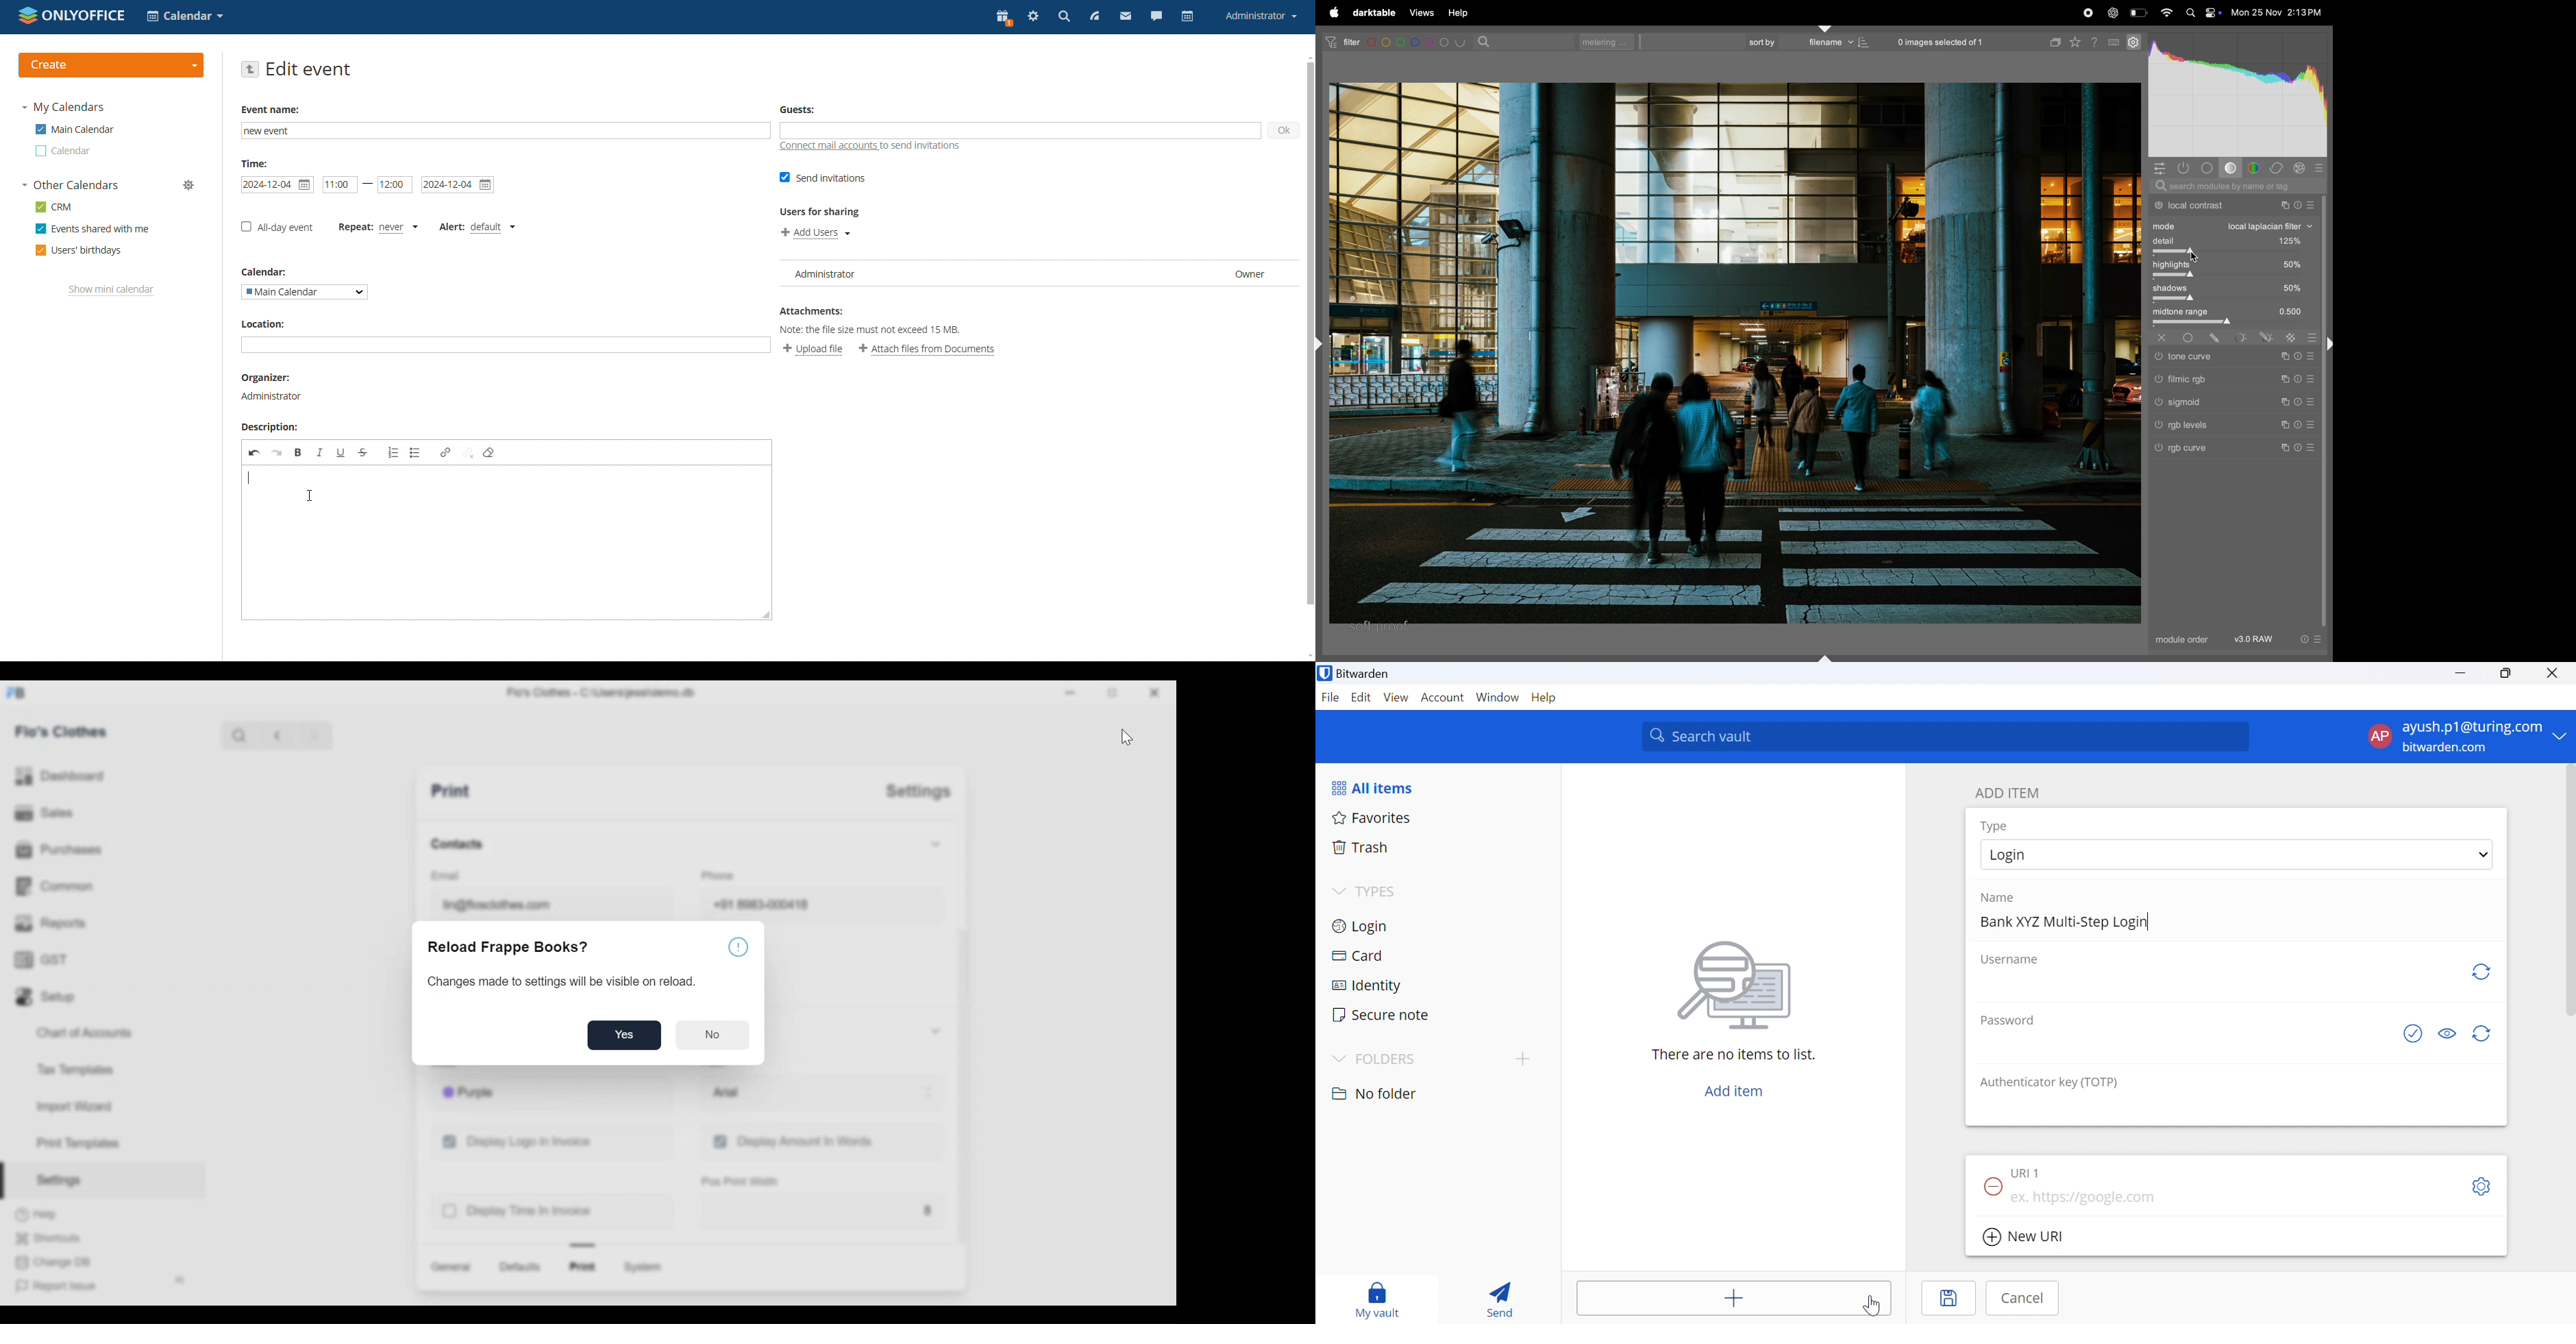 The height and width of the screenshot is (1344, 2576). What do you see at coordinates (2255, 167) in the screenshot?
I see `colors` at bounding box center [2255, 167].